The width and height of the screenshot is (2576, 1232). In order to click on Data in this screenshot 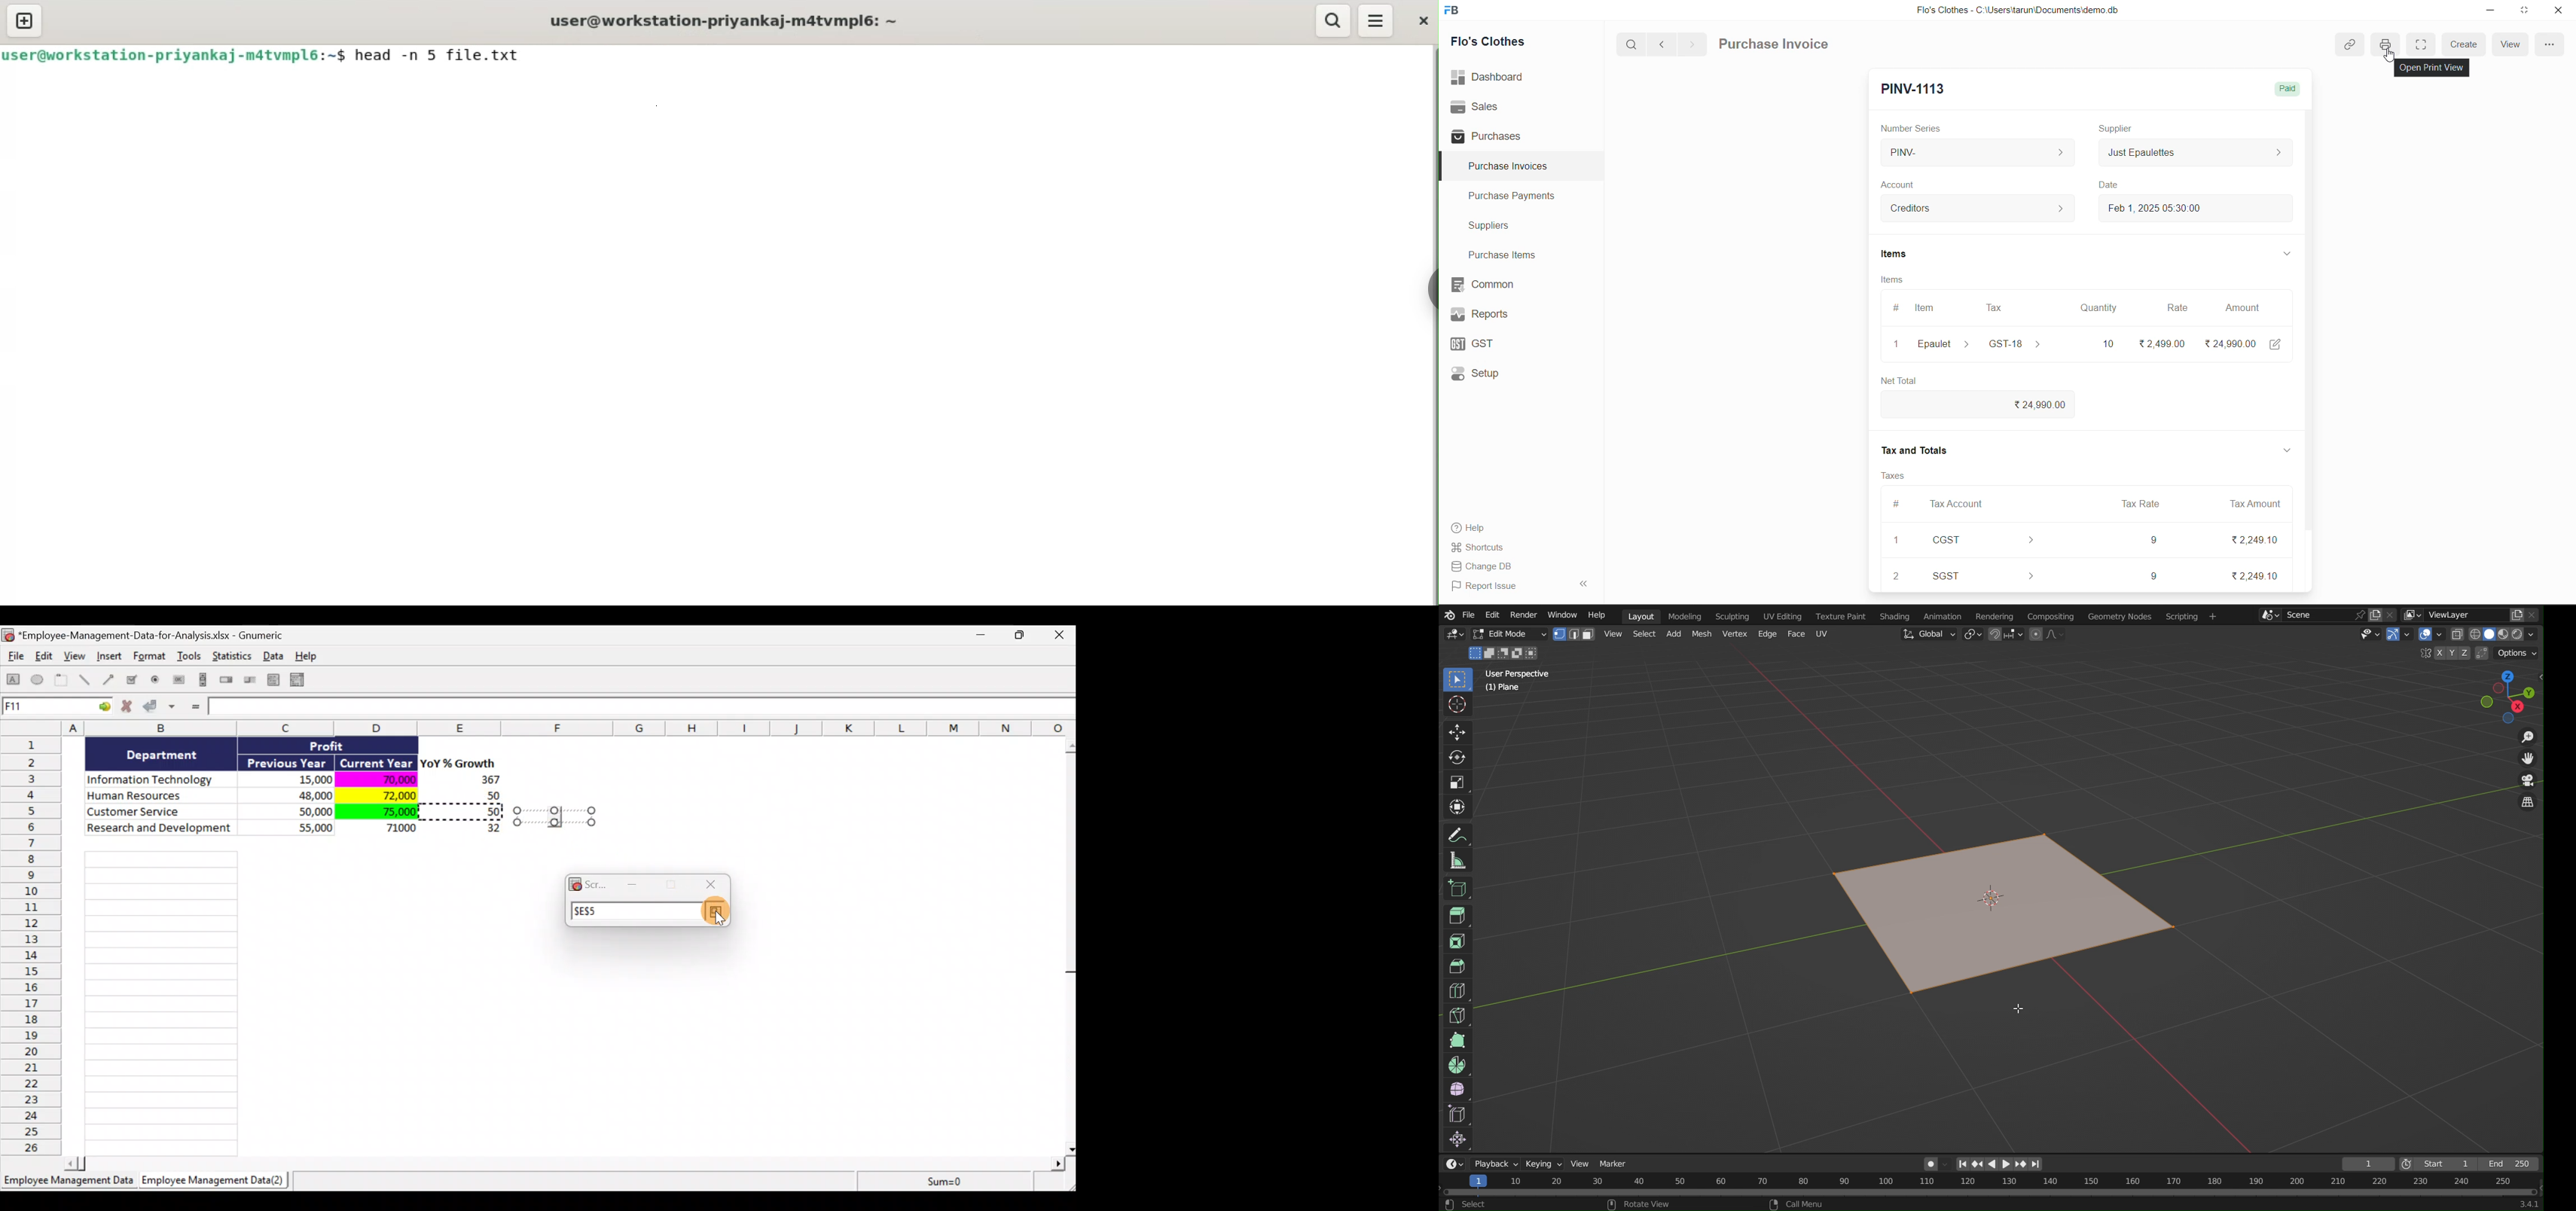, I will do `click(276, 655)`.